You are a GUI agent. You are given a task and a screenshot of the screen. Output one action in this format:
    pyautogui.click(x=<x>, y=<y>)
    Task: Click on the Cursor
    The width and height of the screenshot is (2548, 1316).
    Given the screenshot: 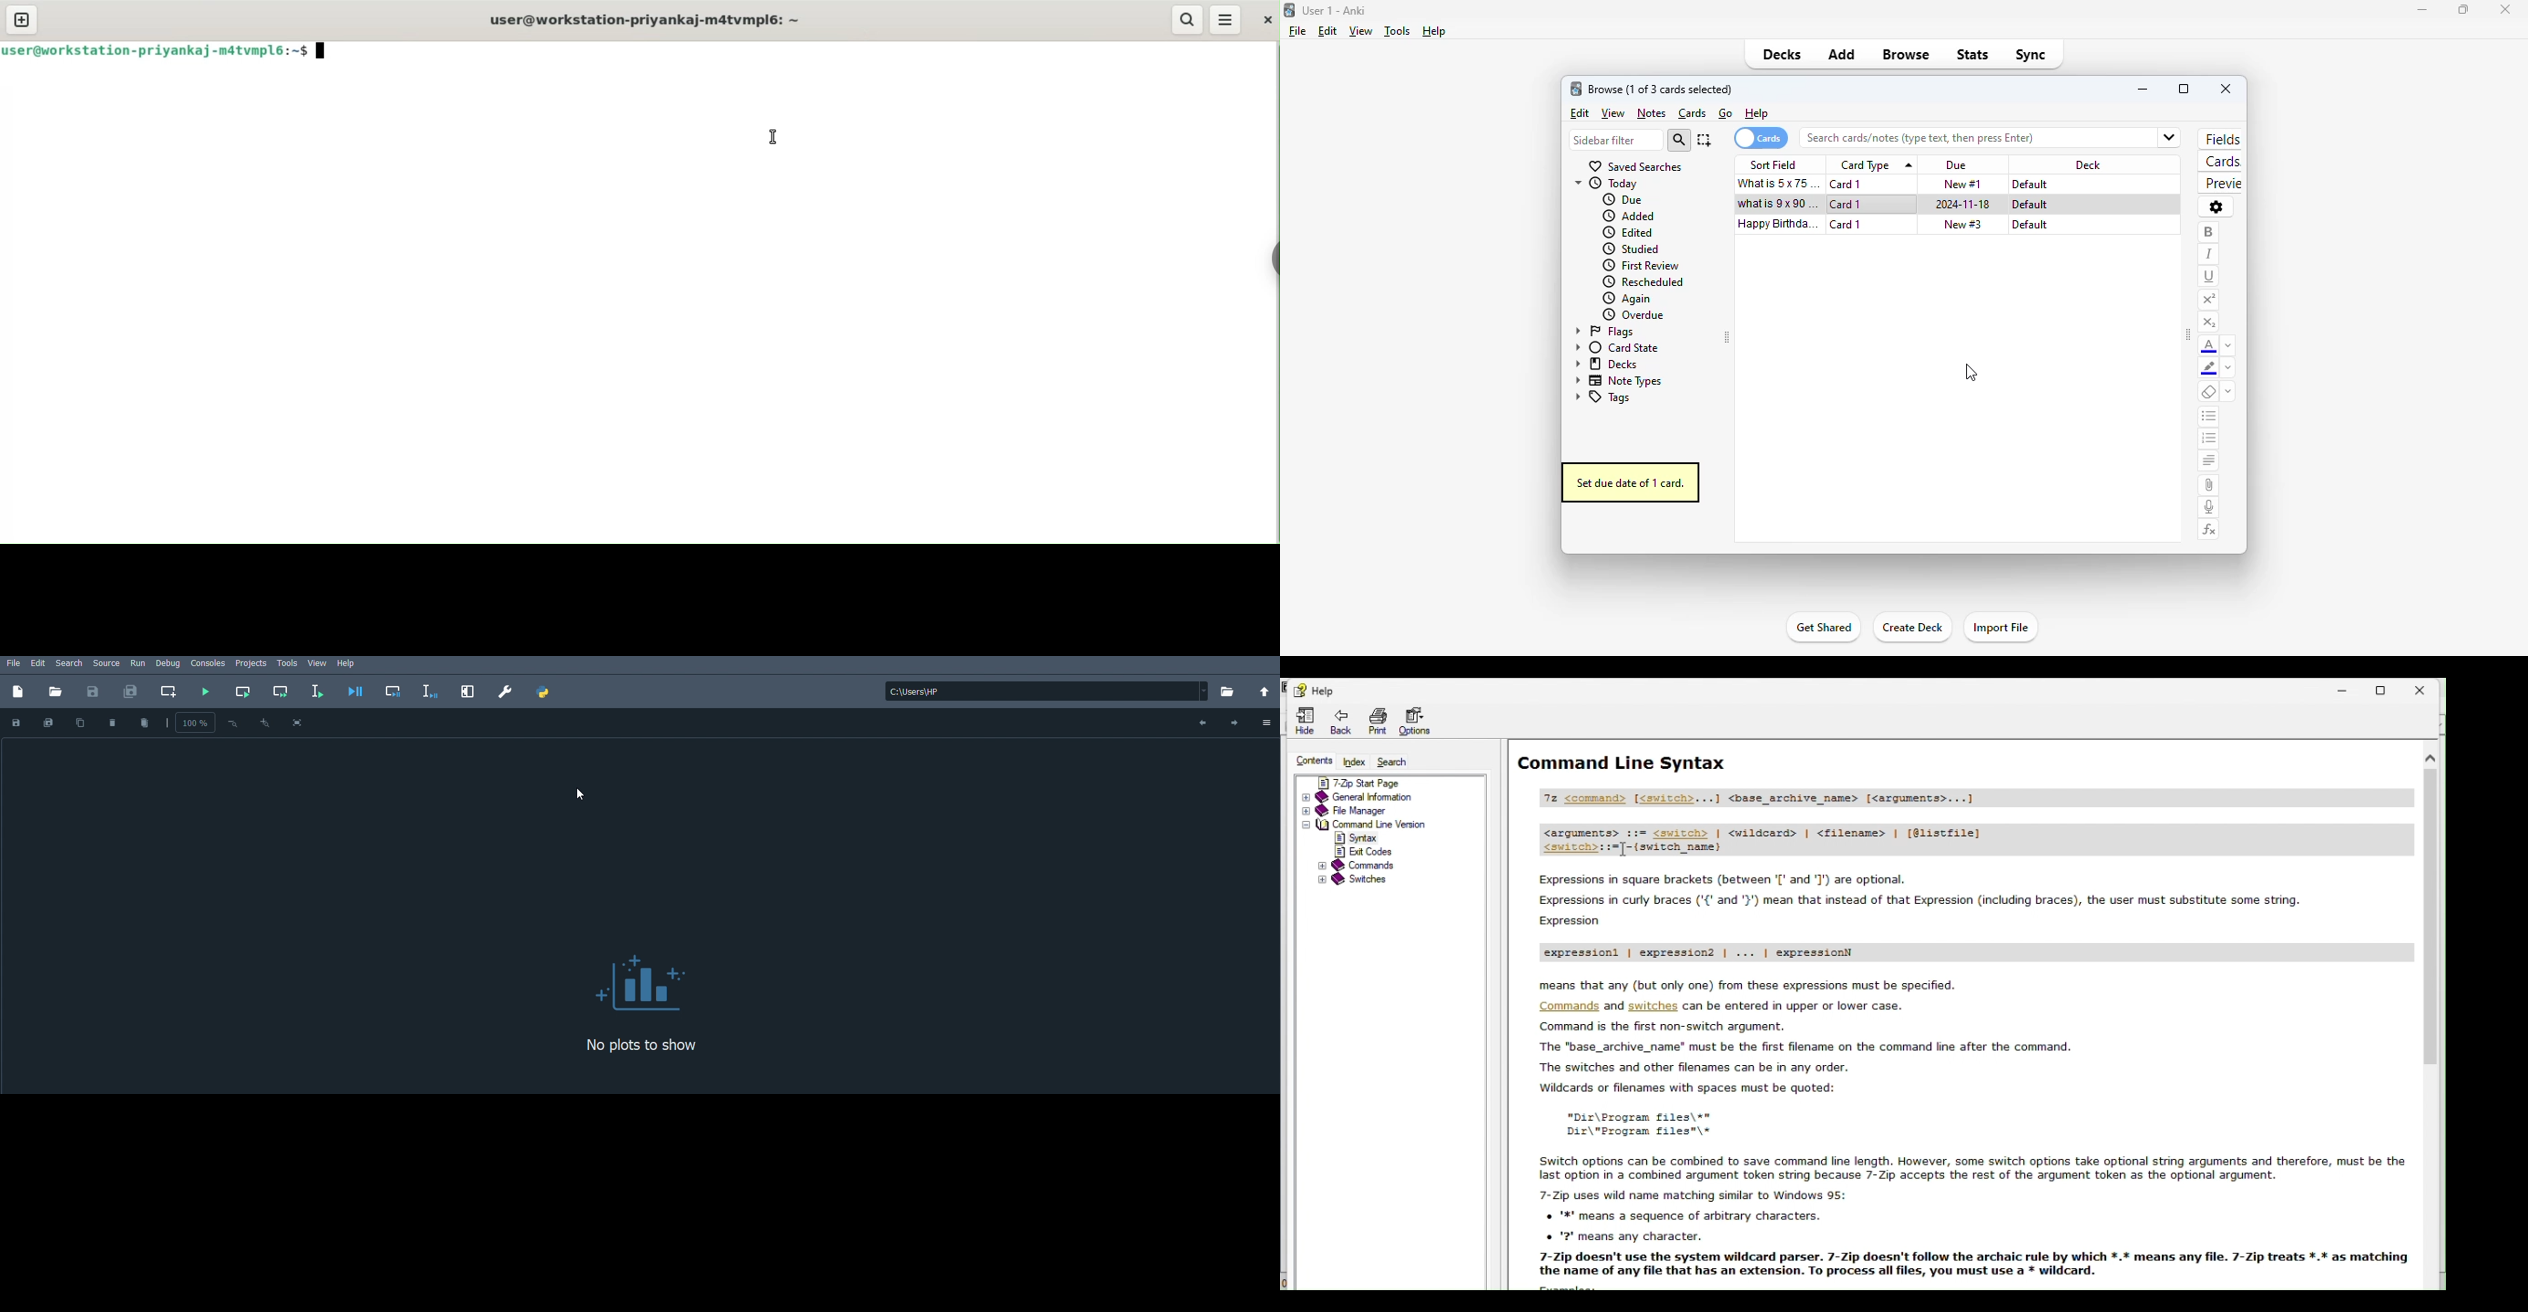 What is the action you would take?
    pyautogui.click(x=581, y=798)
    